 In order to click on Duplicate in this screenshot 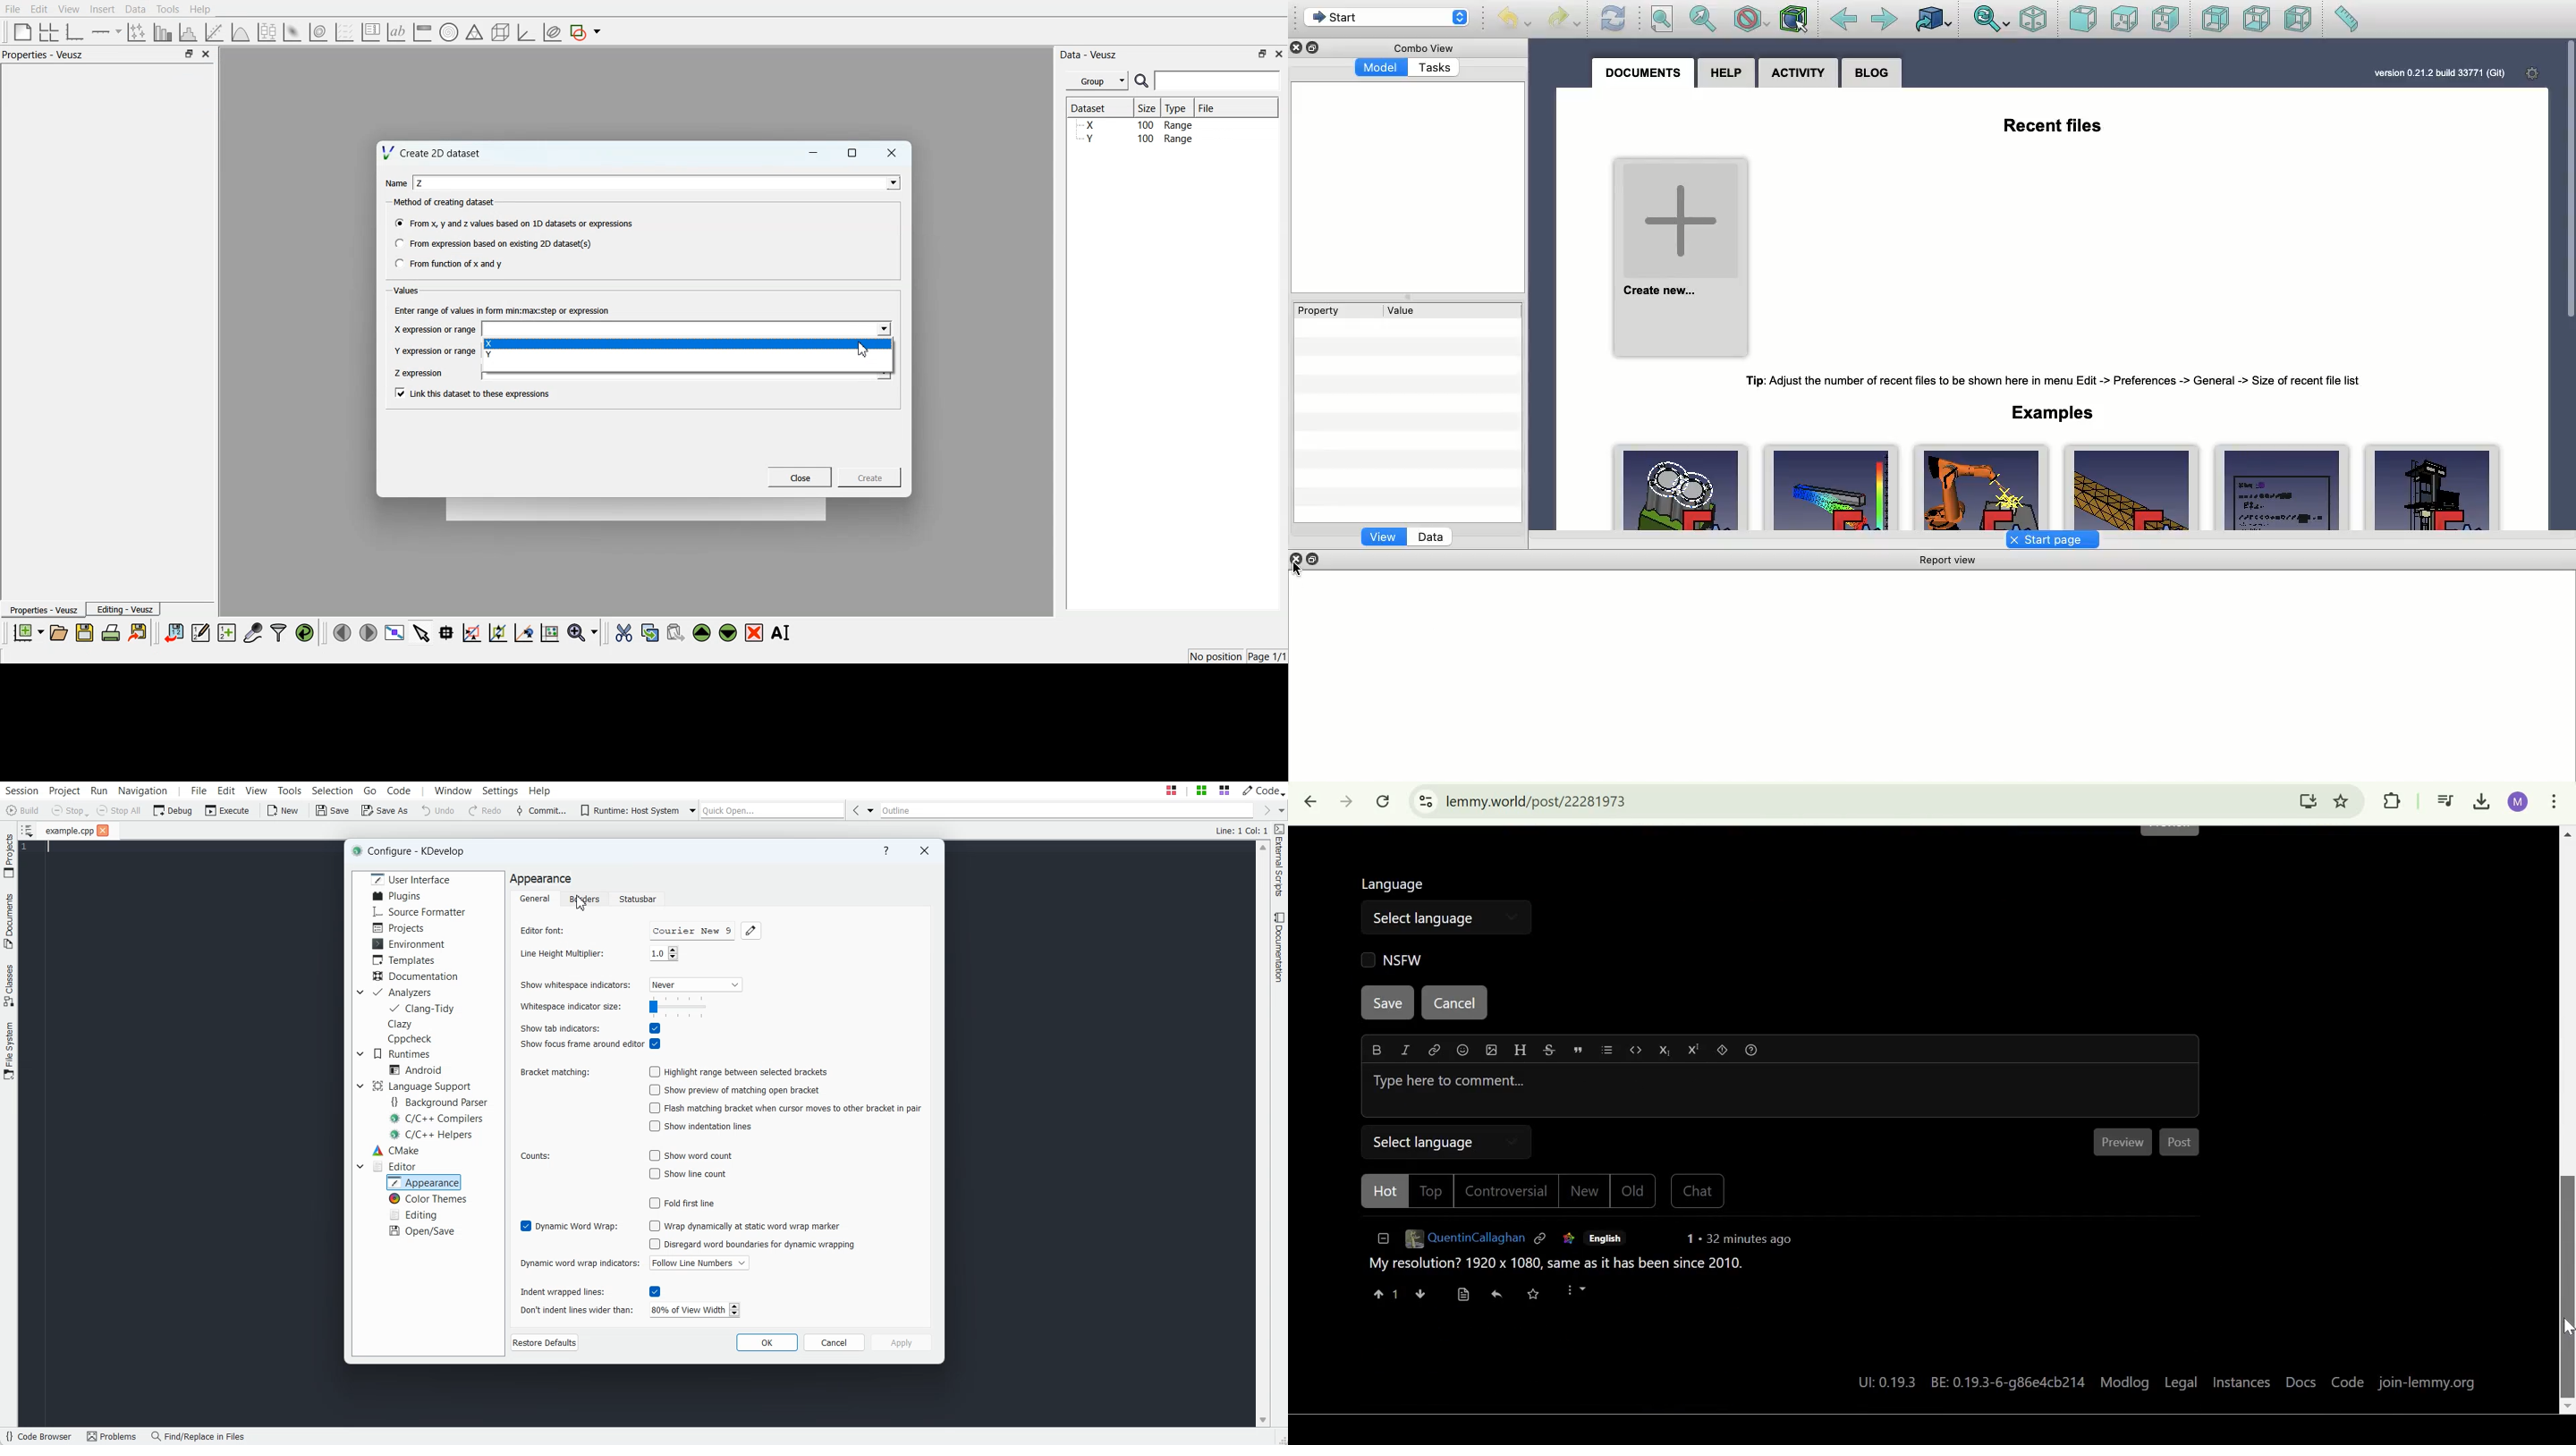, I will do `click(1316, 557)`.